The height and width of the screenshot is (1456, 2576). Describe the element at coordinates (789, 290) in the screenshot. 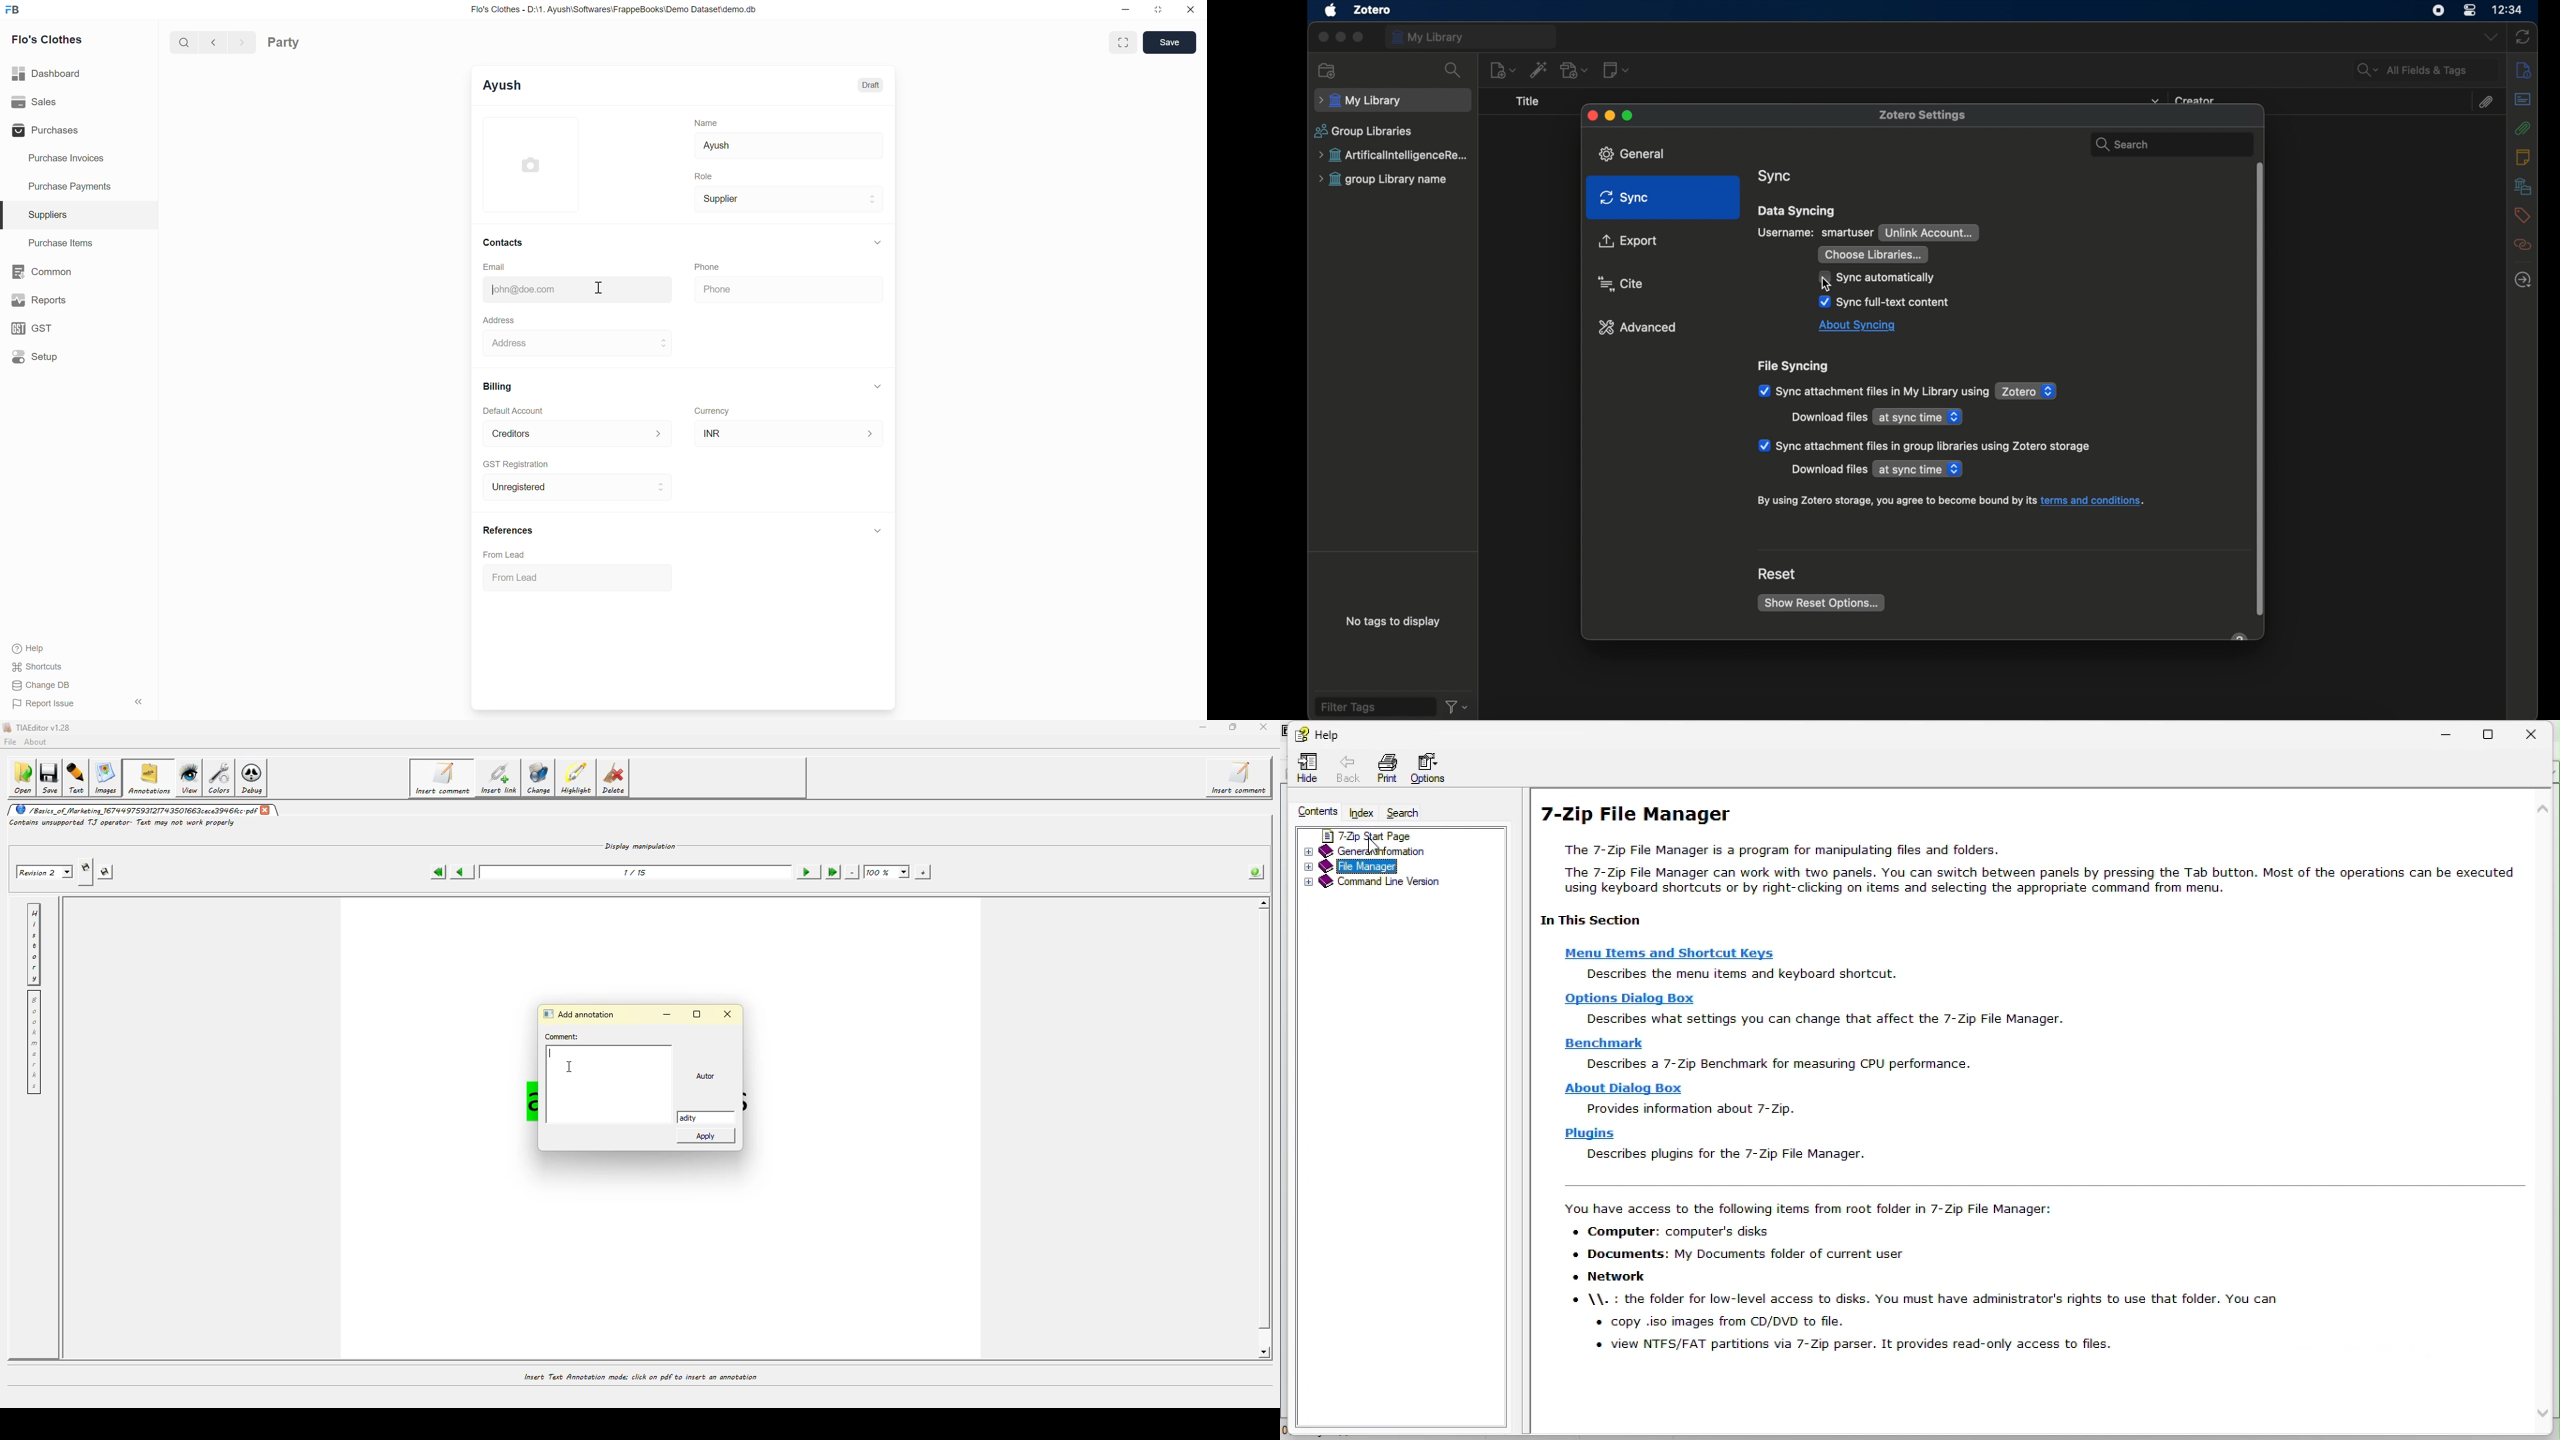

I see `Phone` at that location.